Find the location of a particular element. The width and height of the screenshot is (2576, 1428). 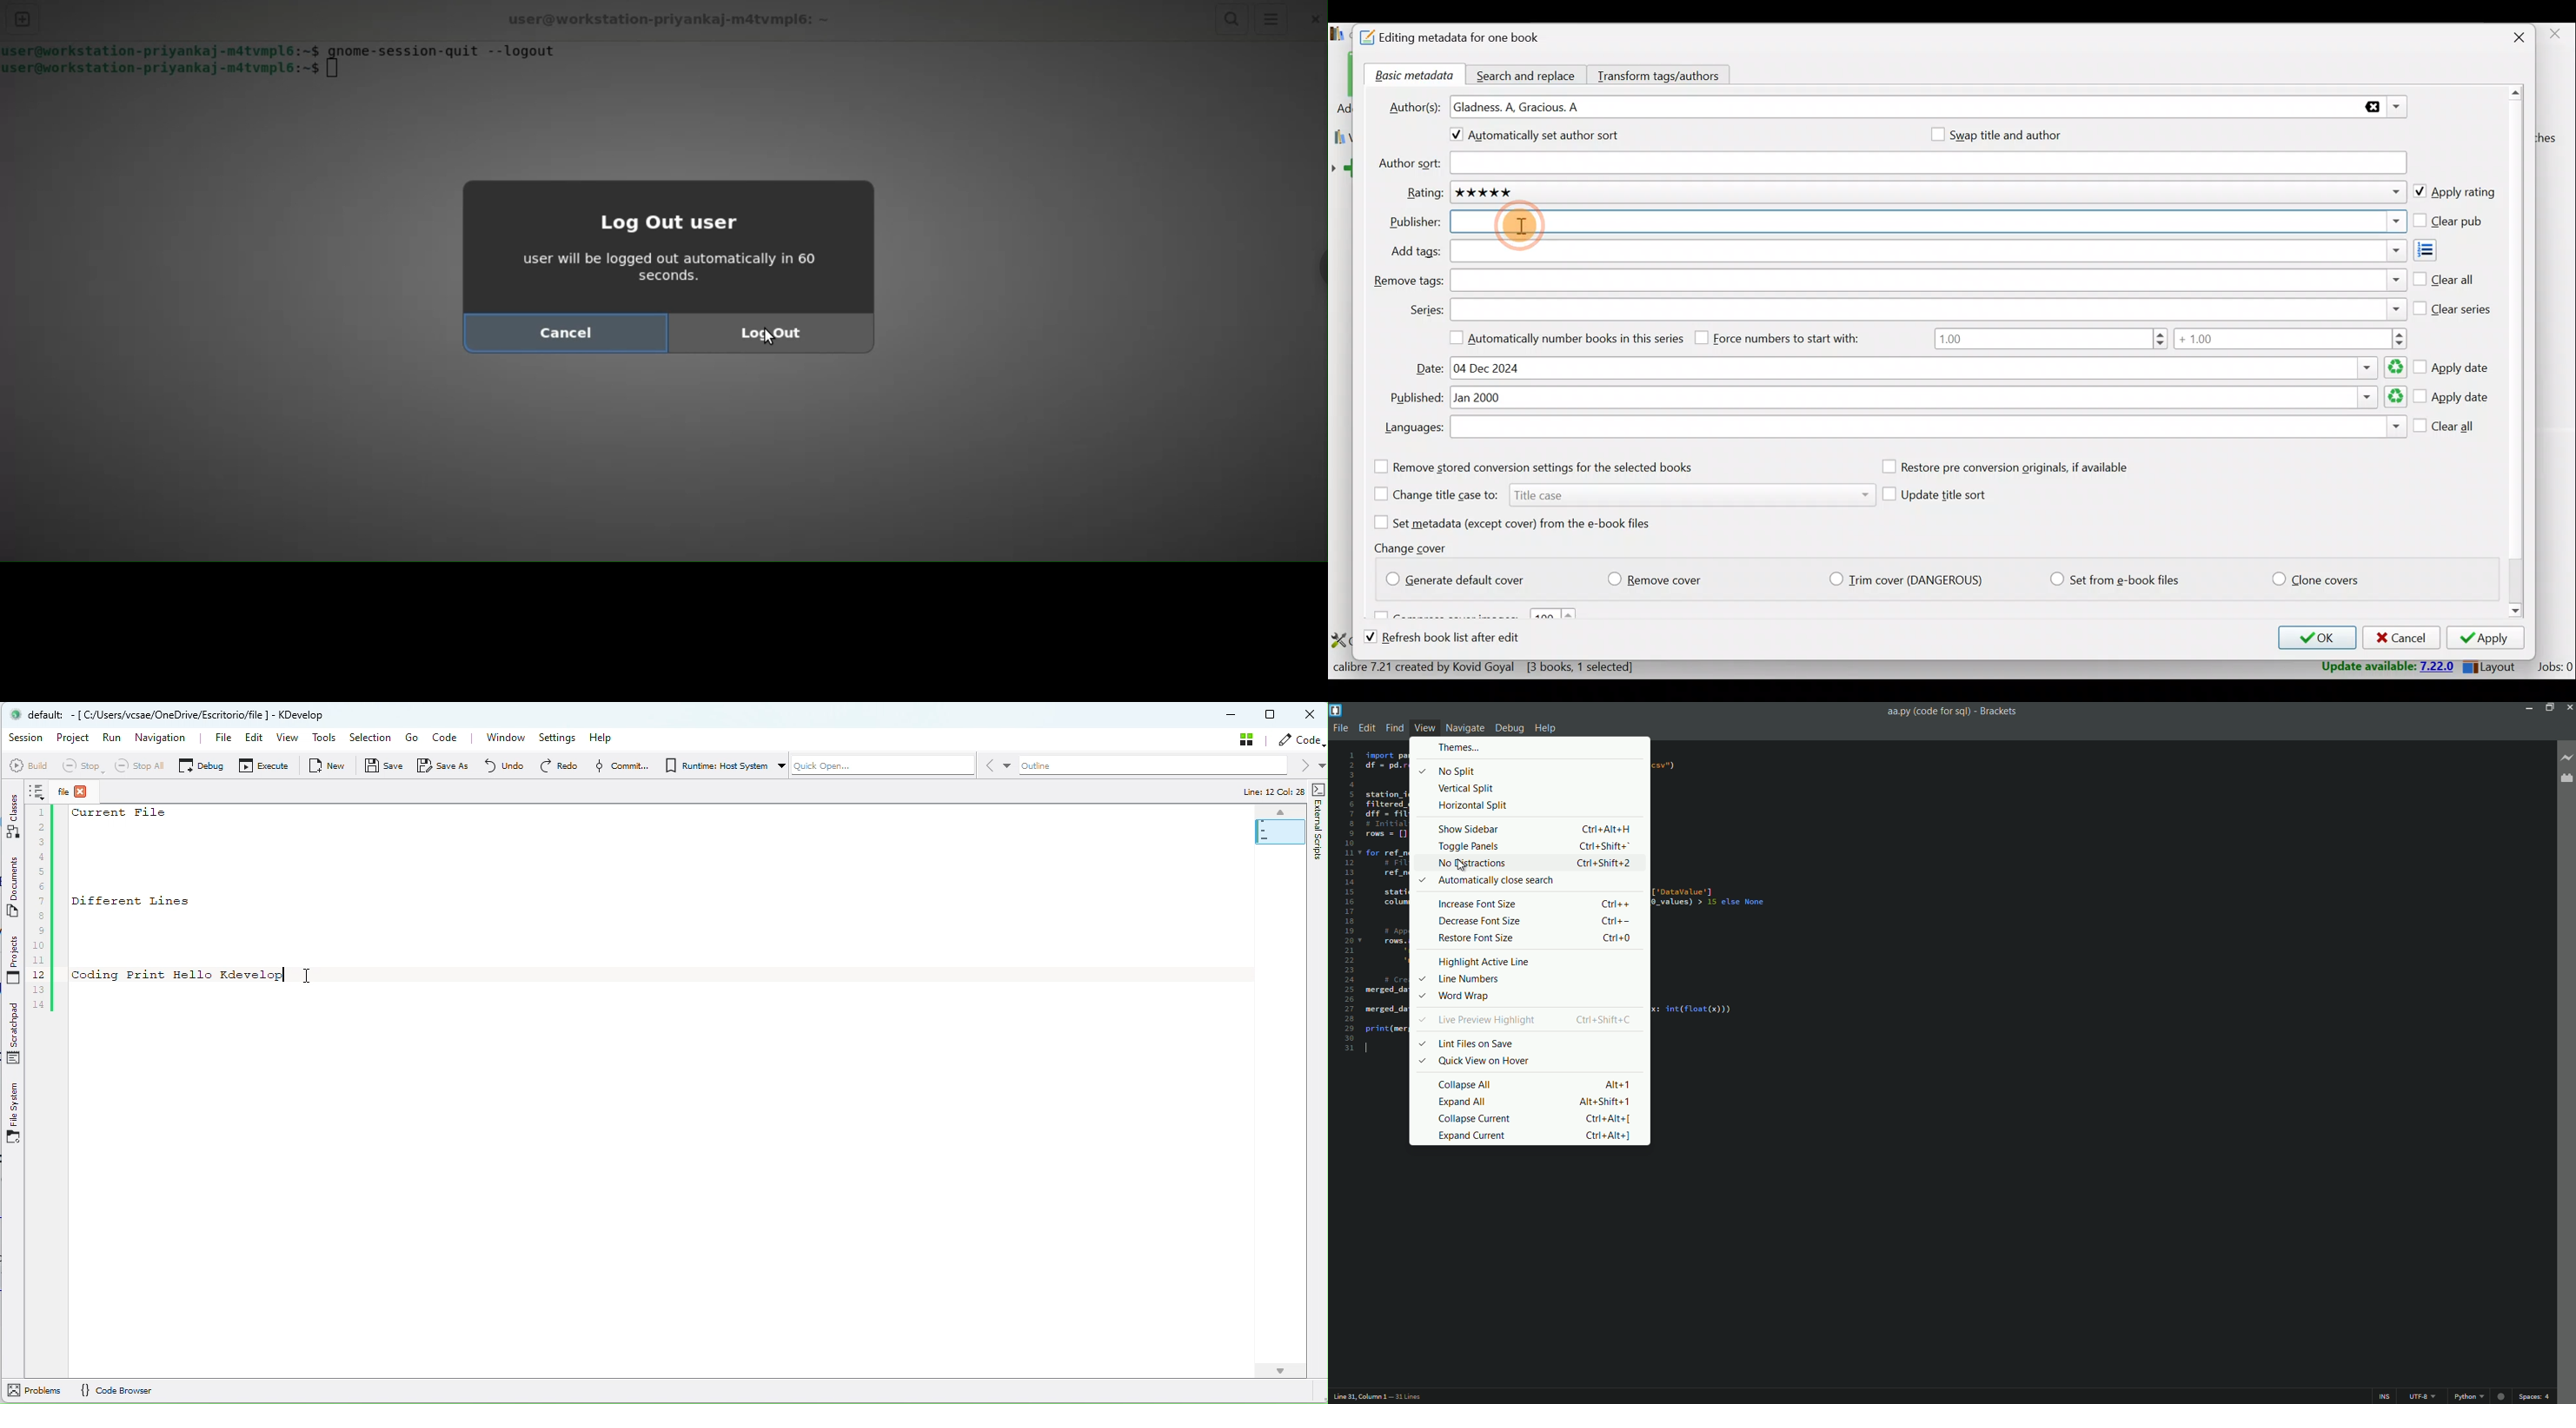

Clear pub is located at coordinates (2451, 222).